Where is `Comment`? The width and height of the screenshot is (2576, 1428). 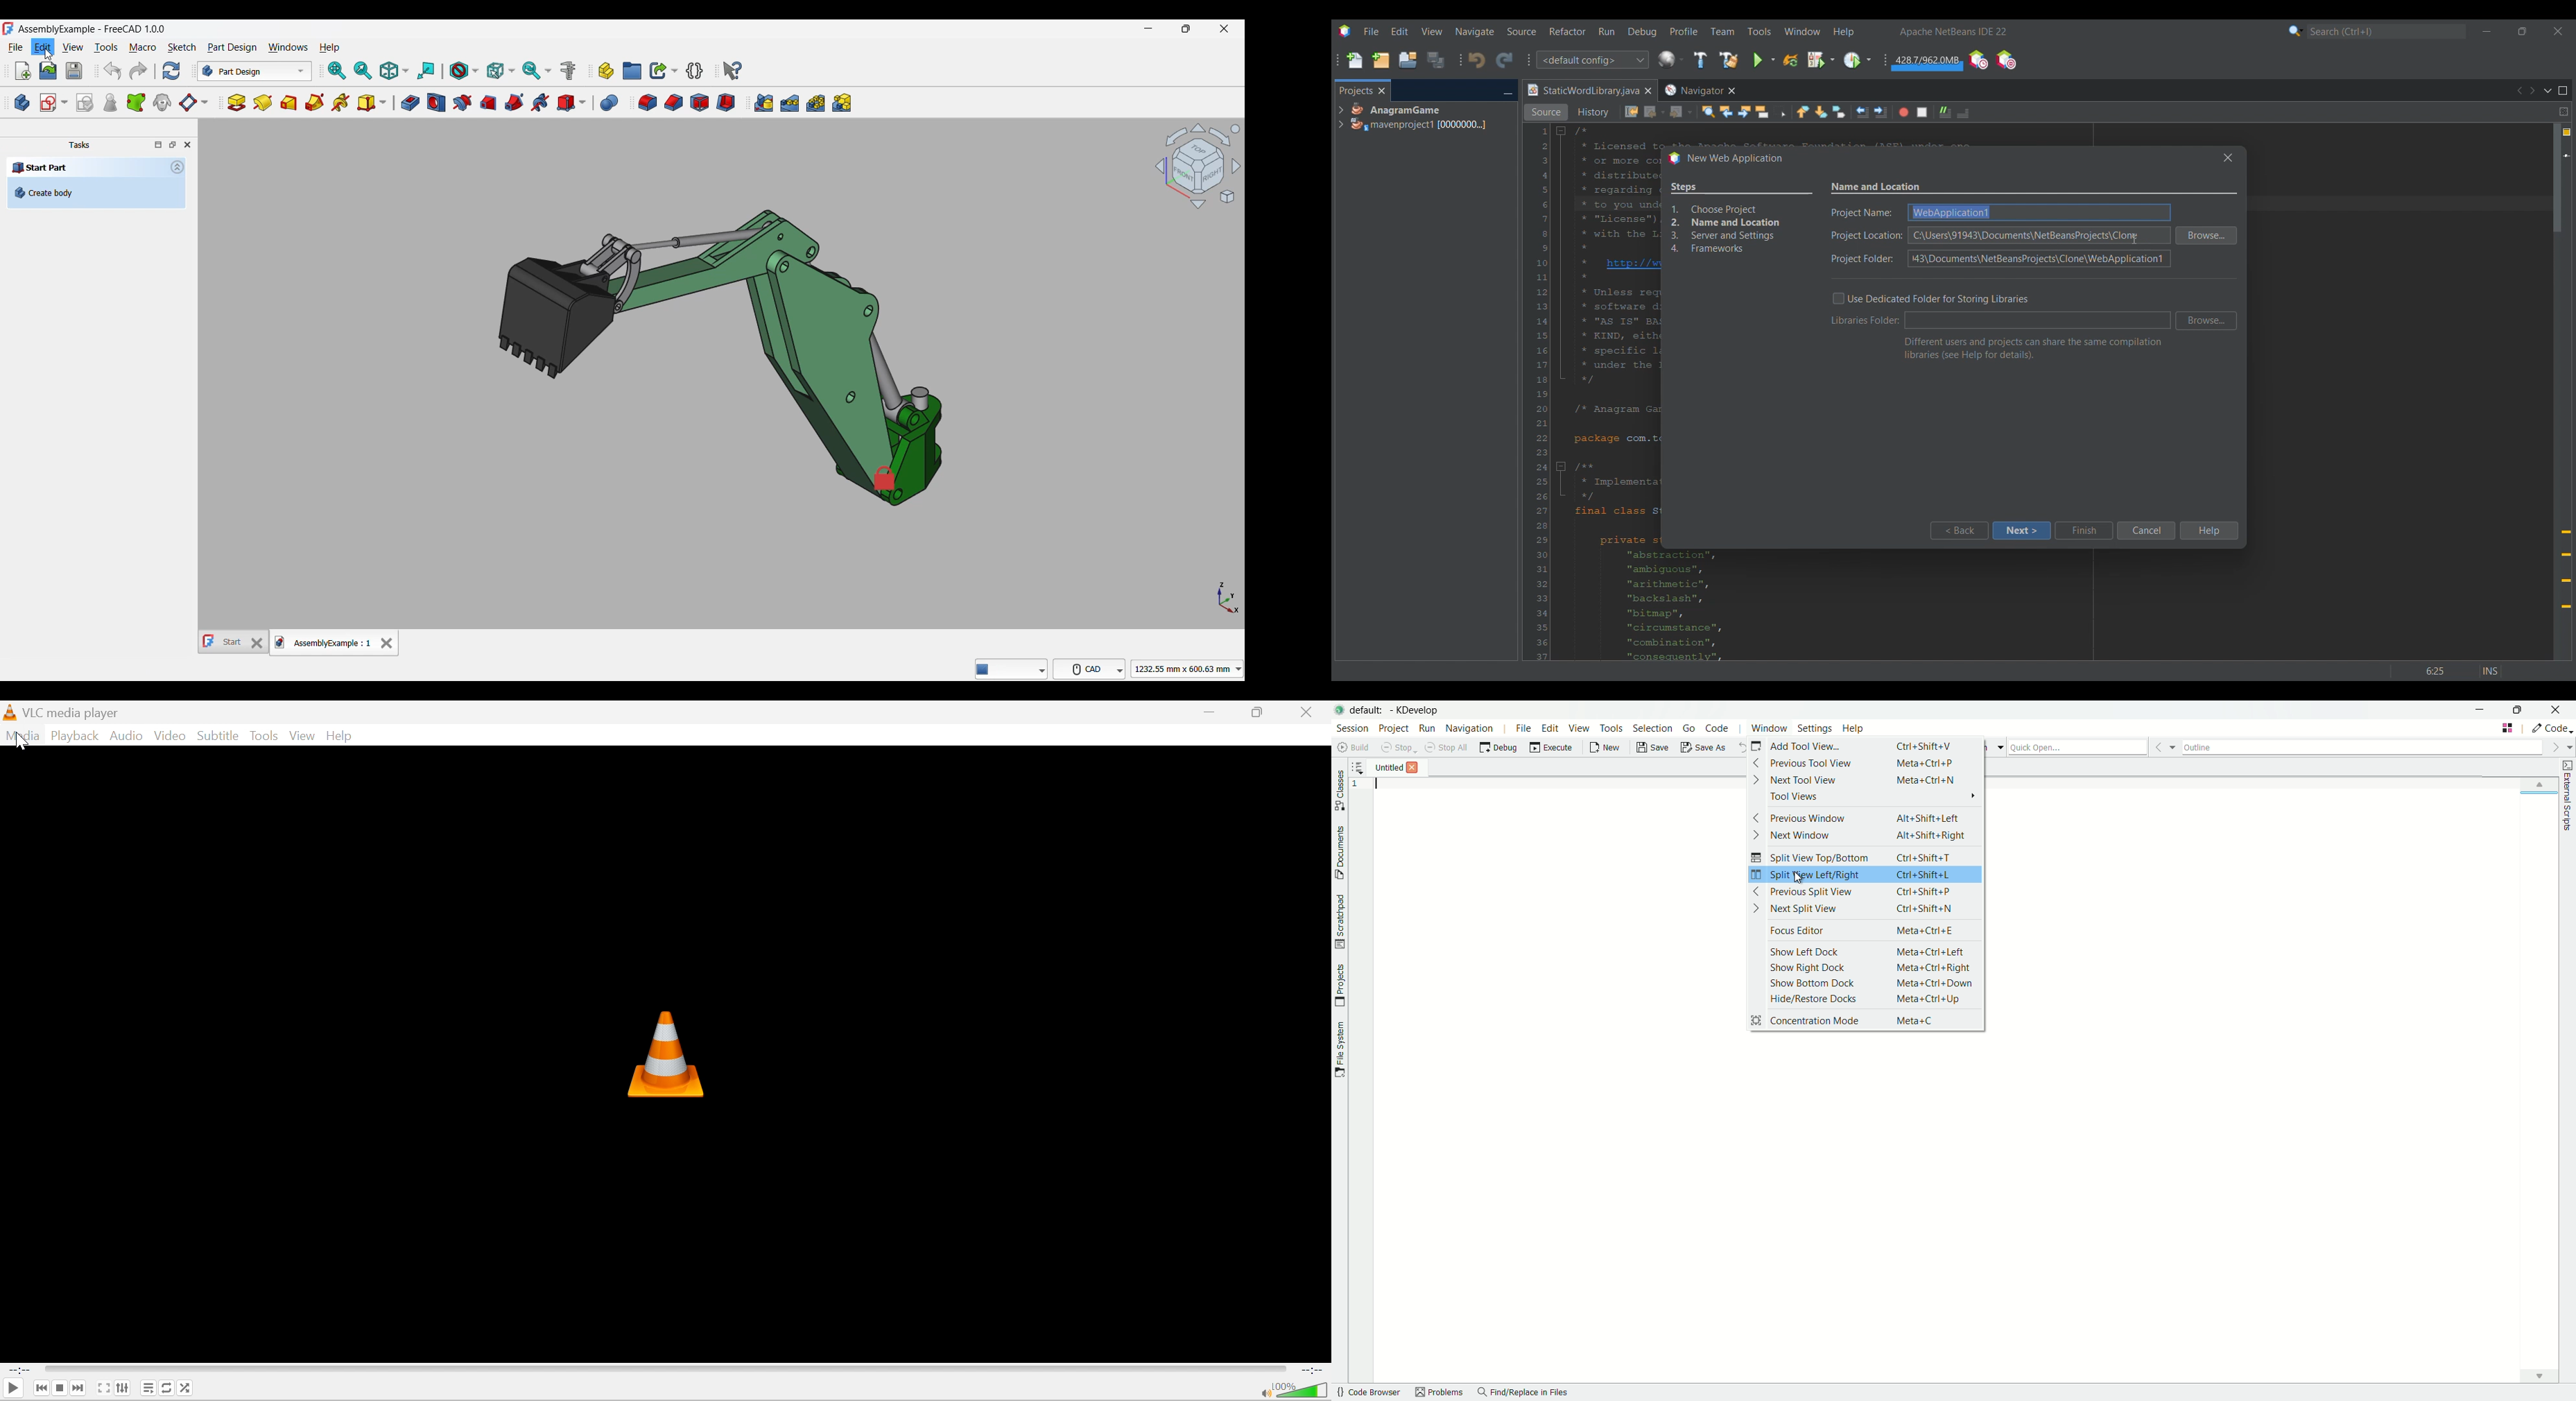
Comment is located at coordinates (1963, 113).